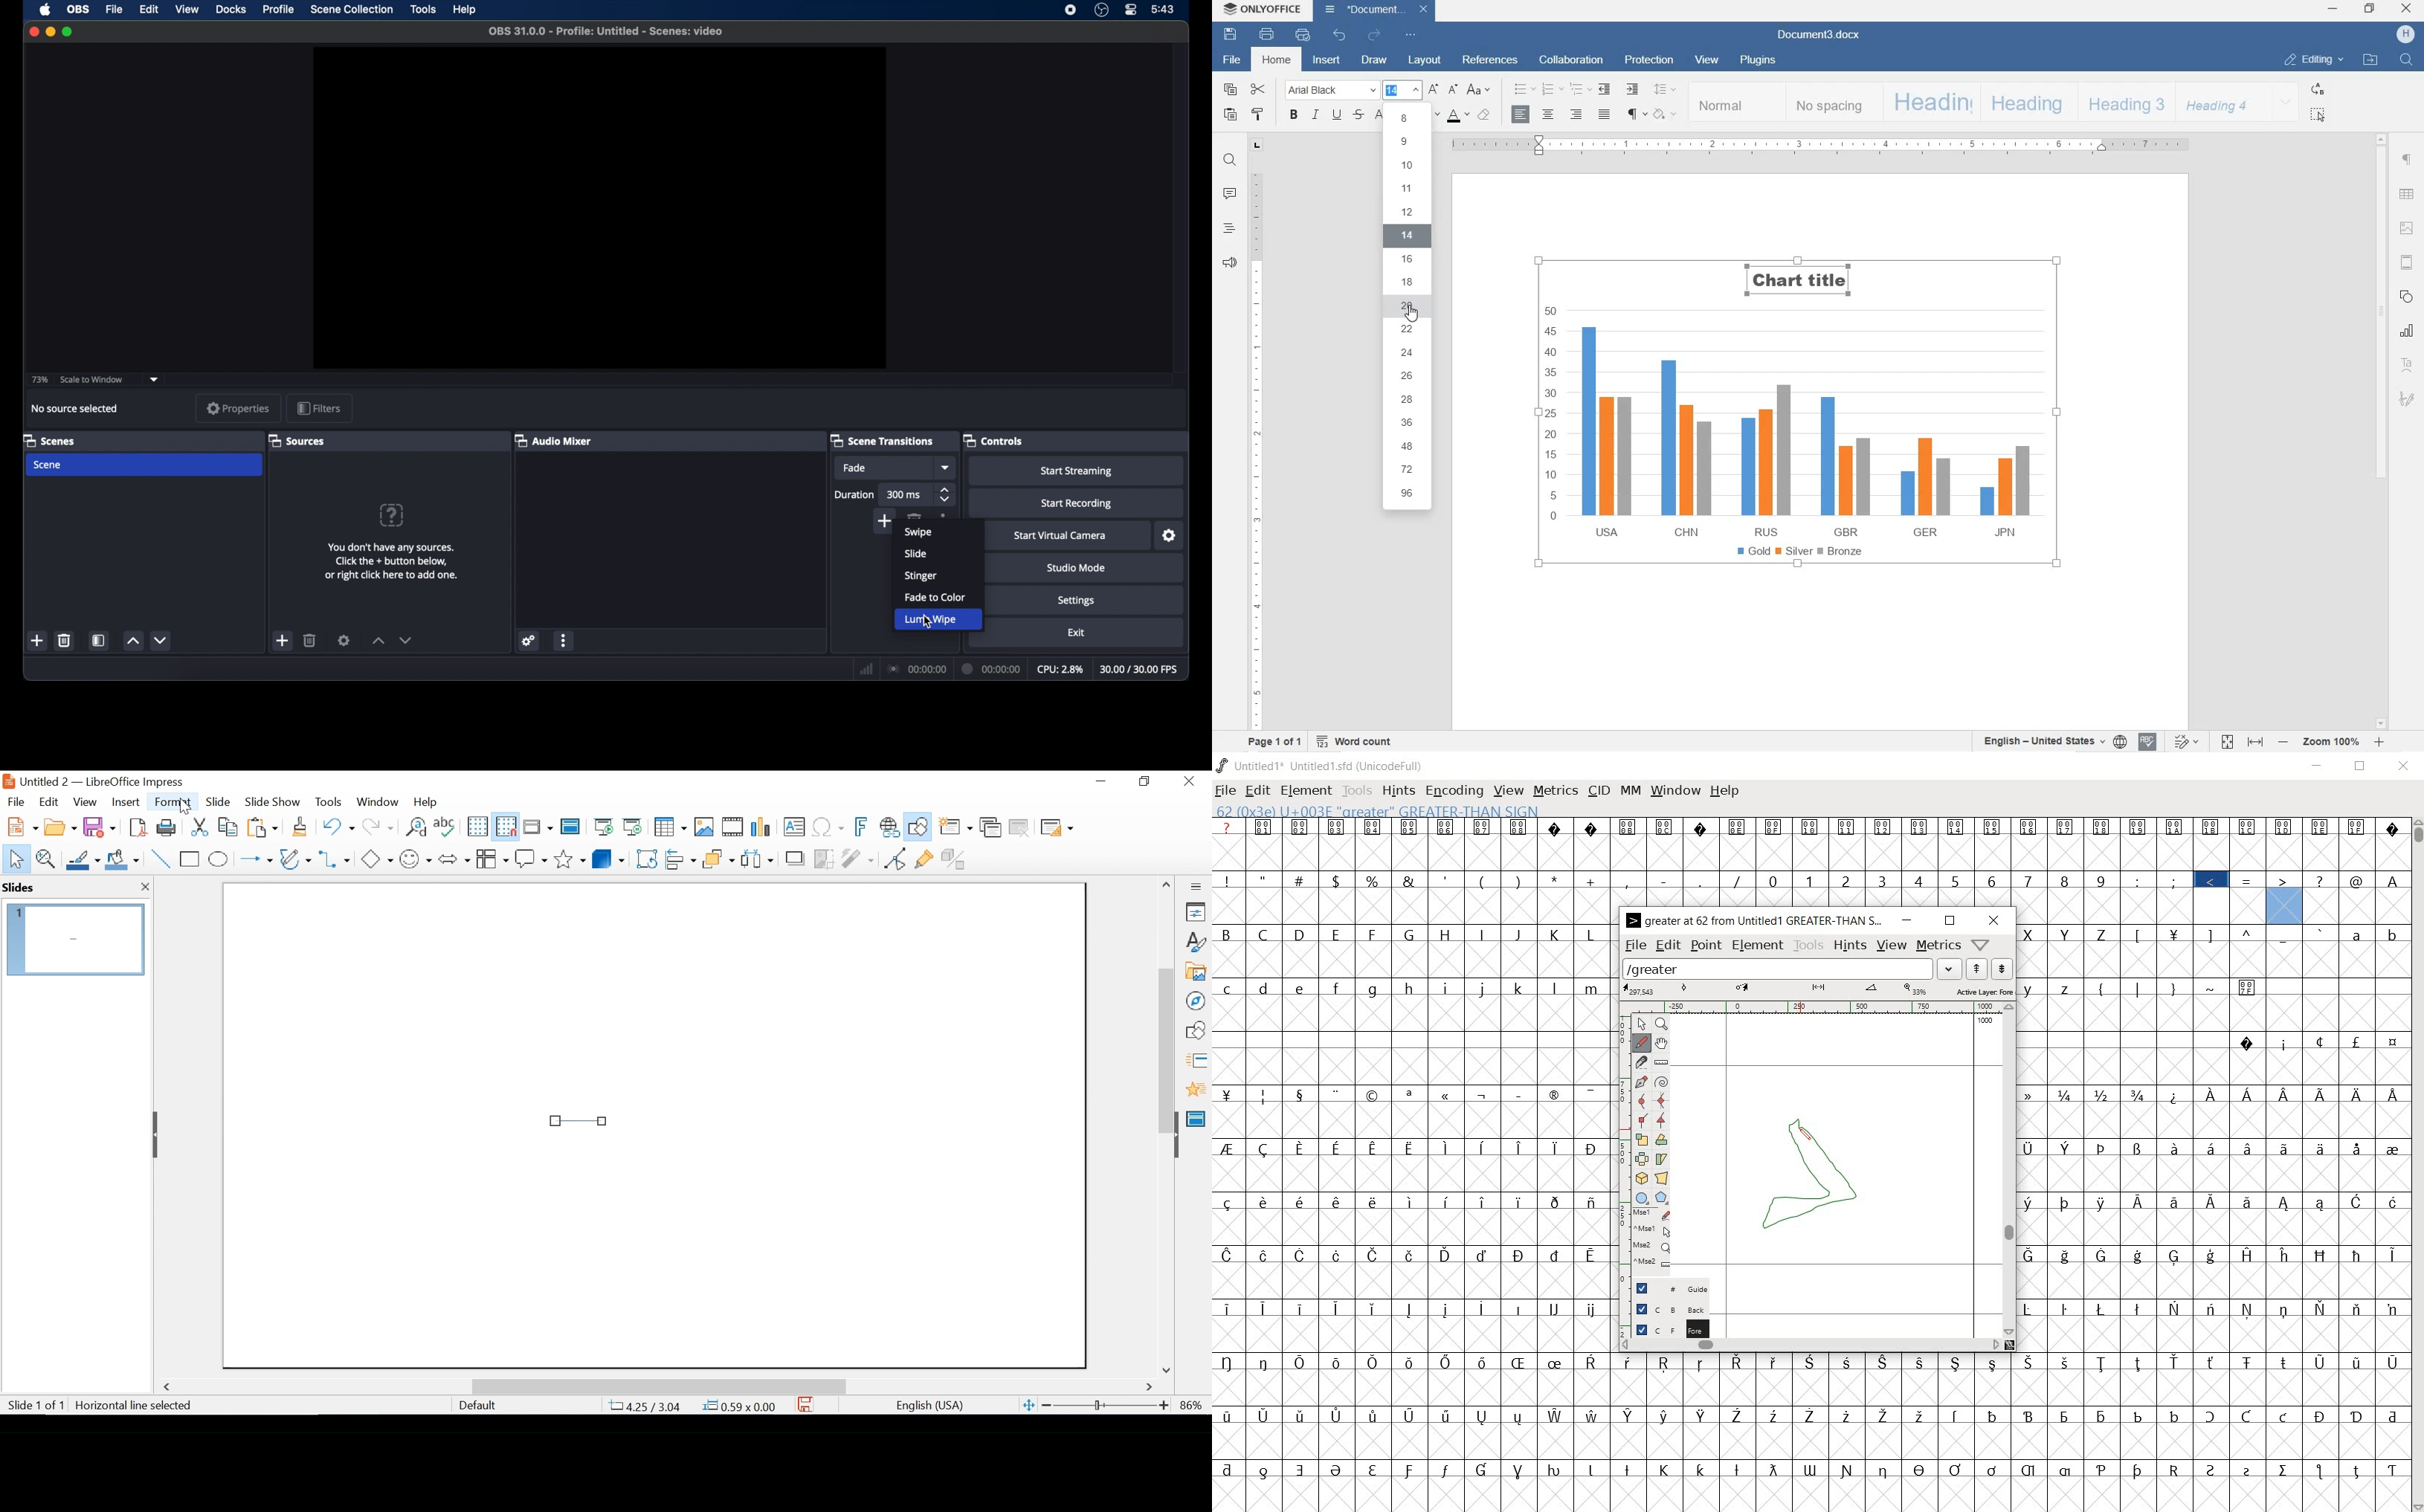  What do you see at coordinates (1195, 1000) in the screenshot?
I see `Navigator` at bounding box center [1195, 1000].